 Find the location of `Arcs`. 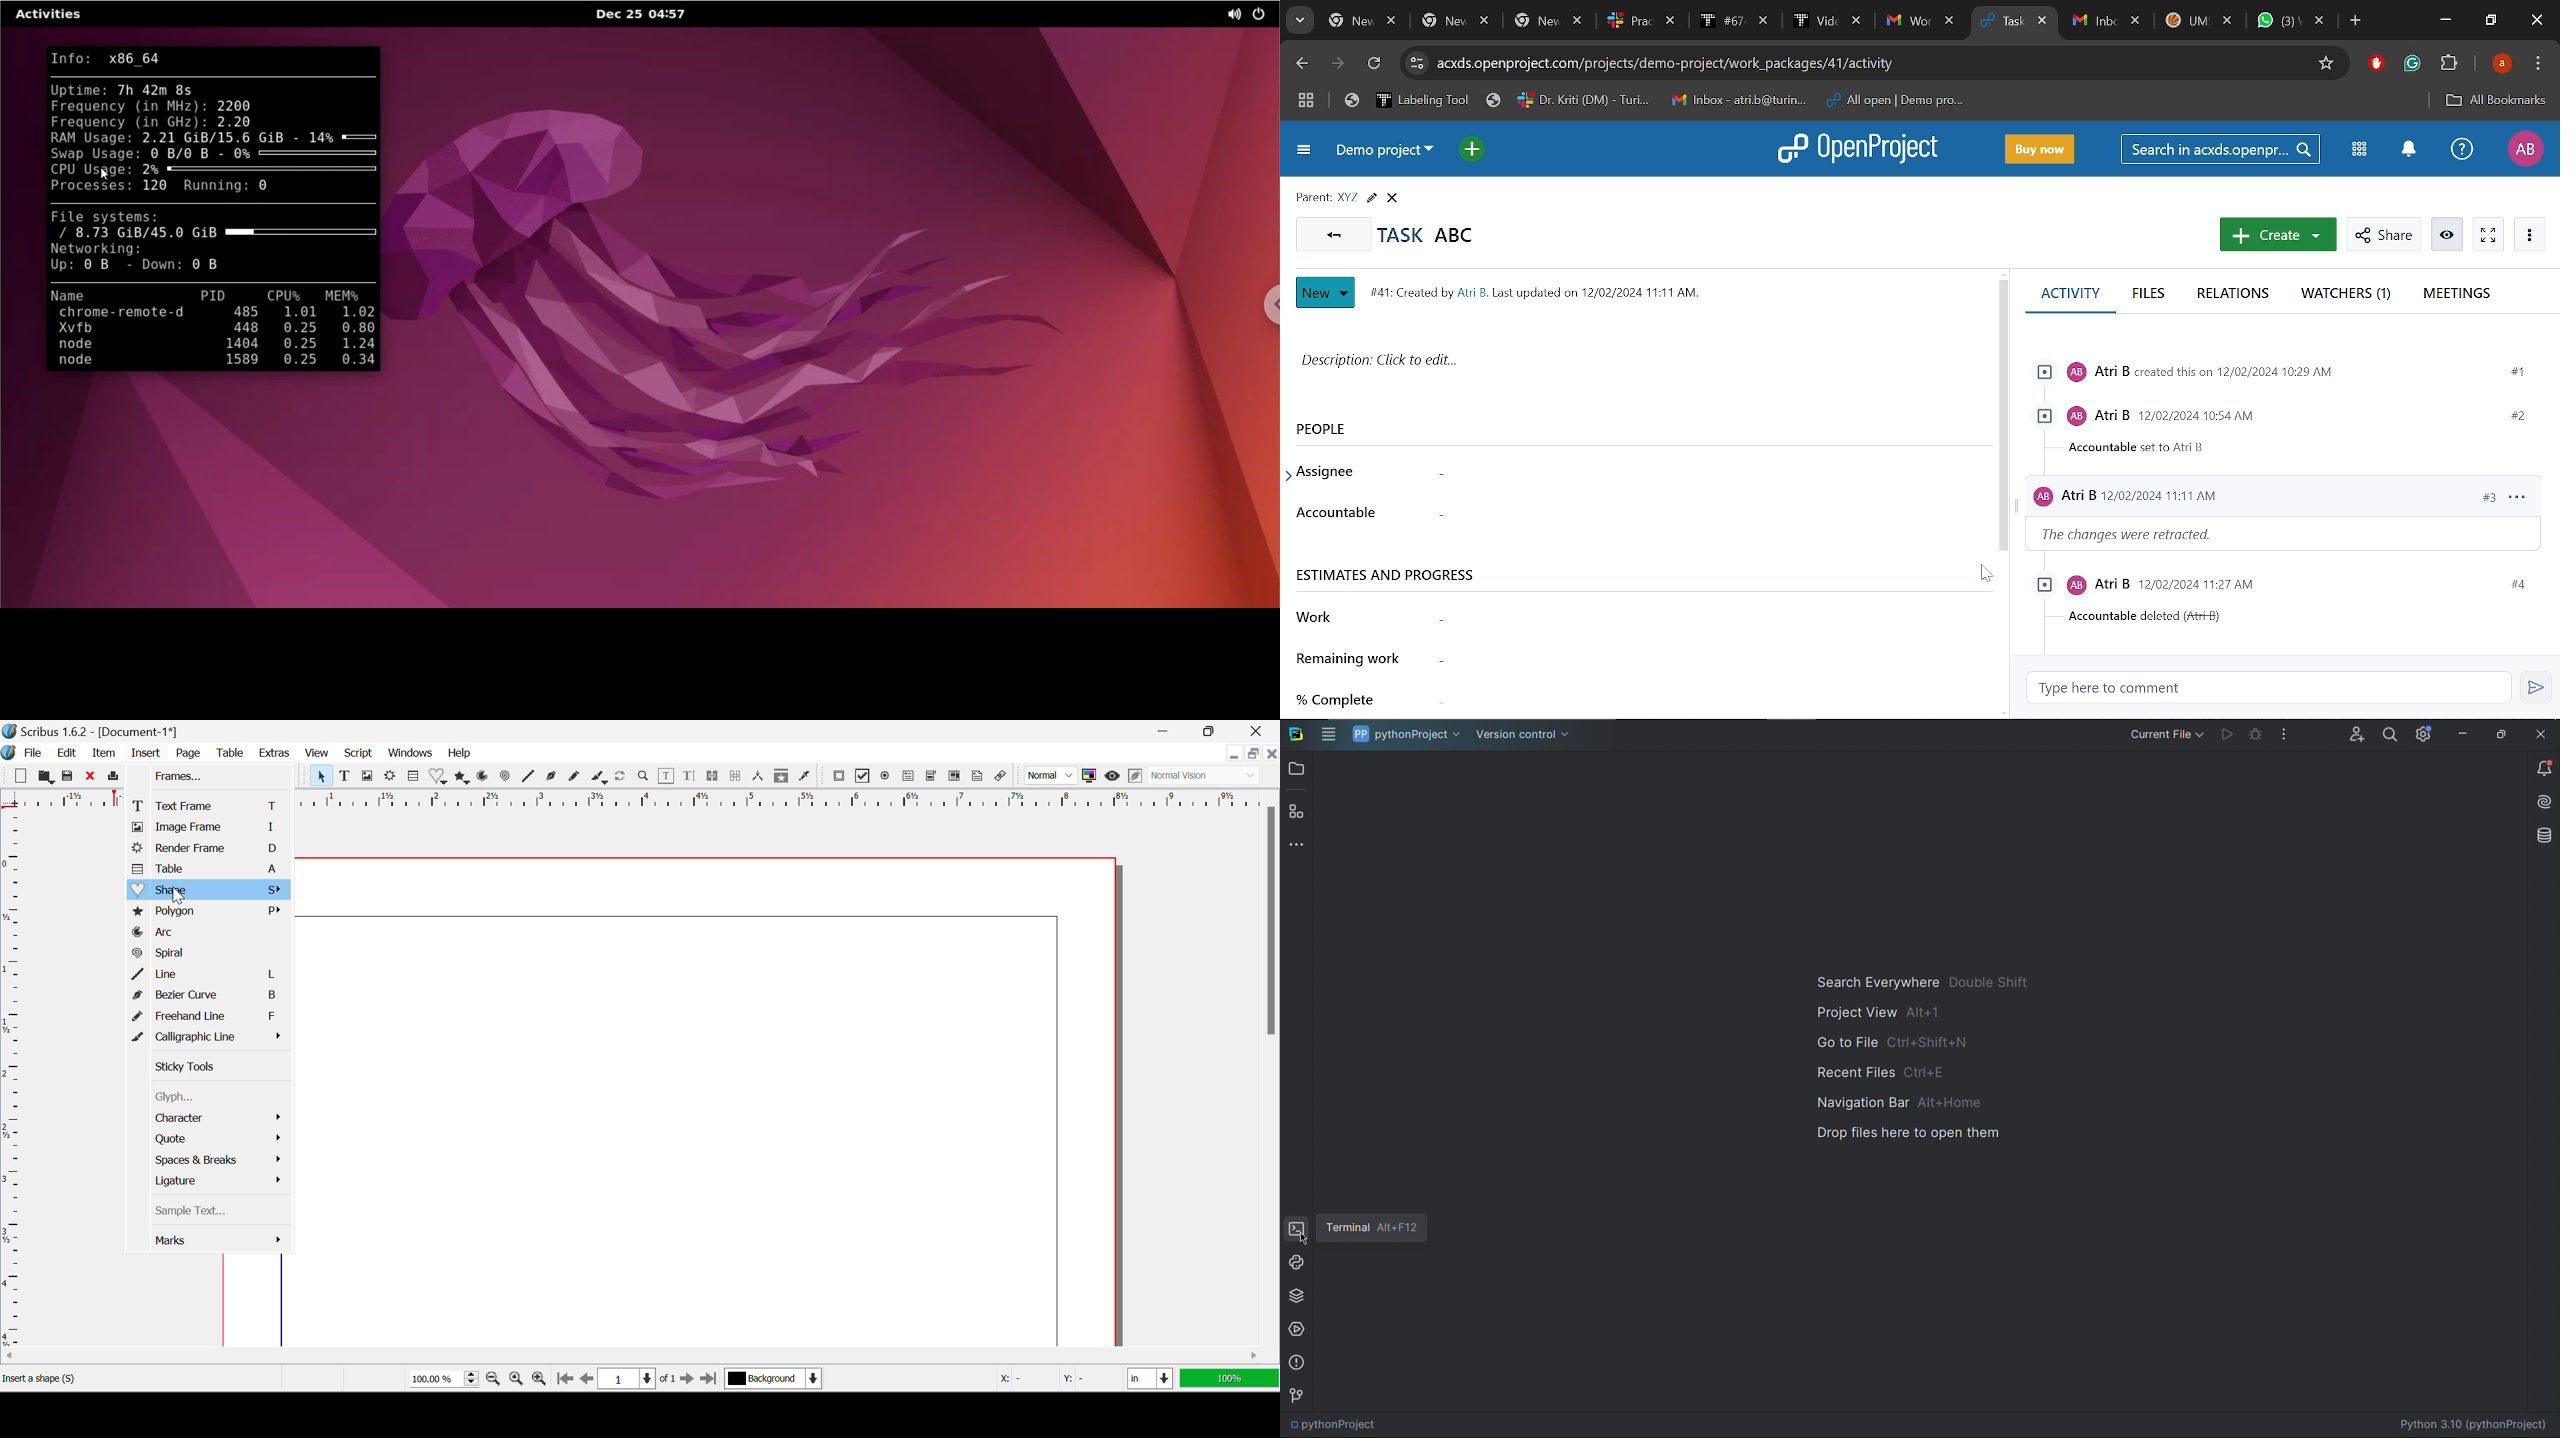

Arcs is located at coordinates (481, 776).